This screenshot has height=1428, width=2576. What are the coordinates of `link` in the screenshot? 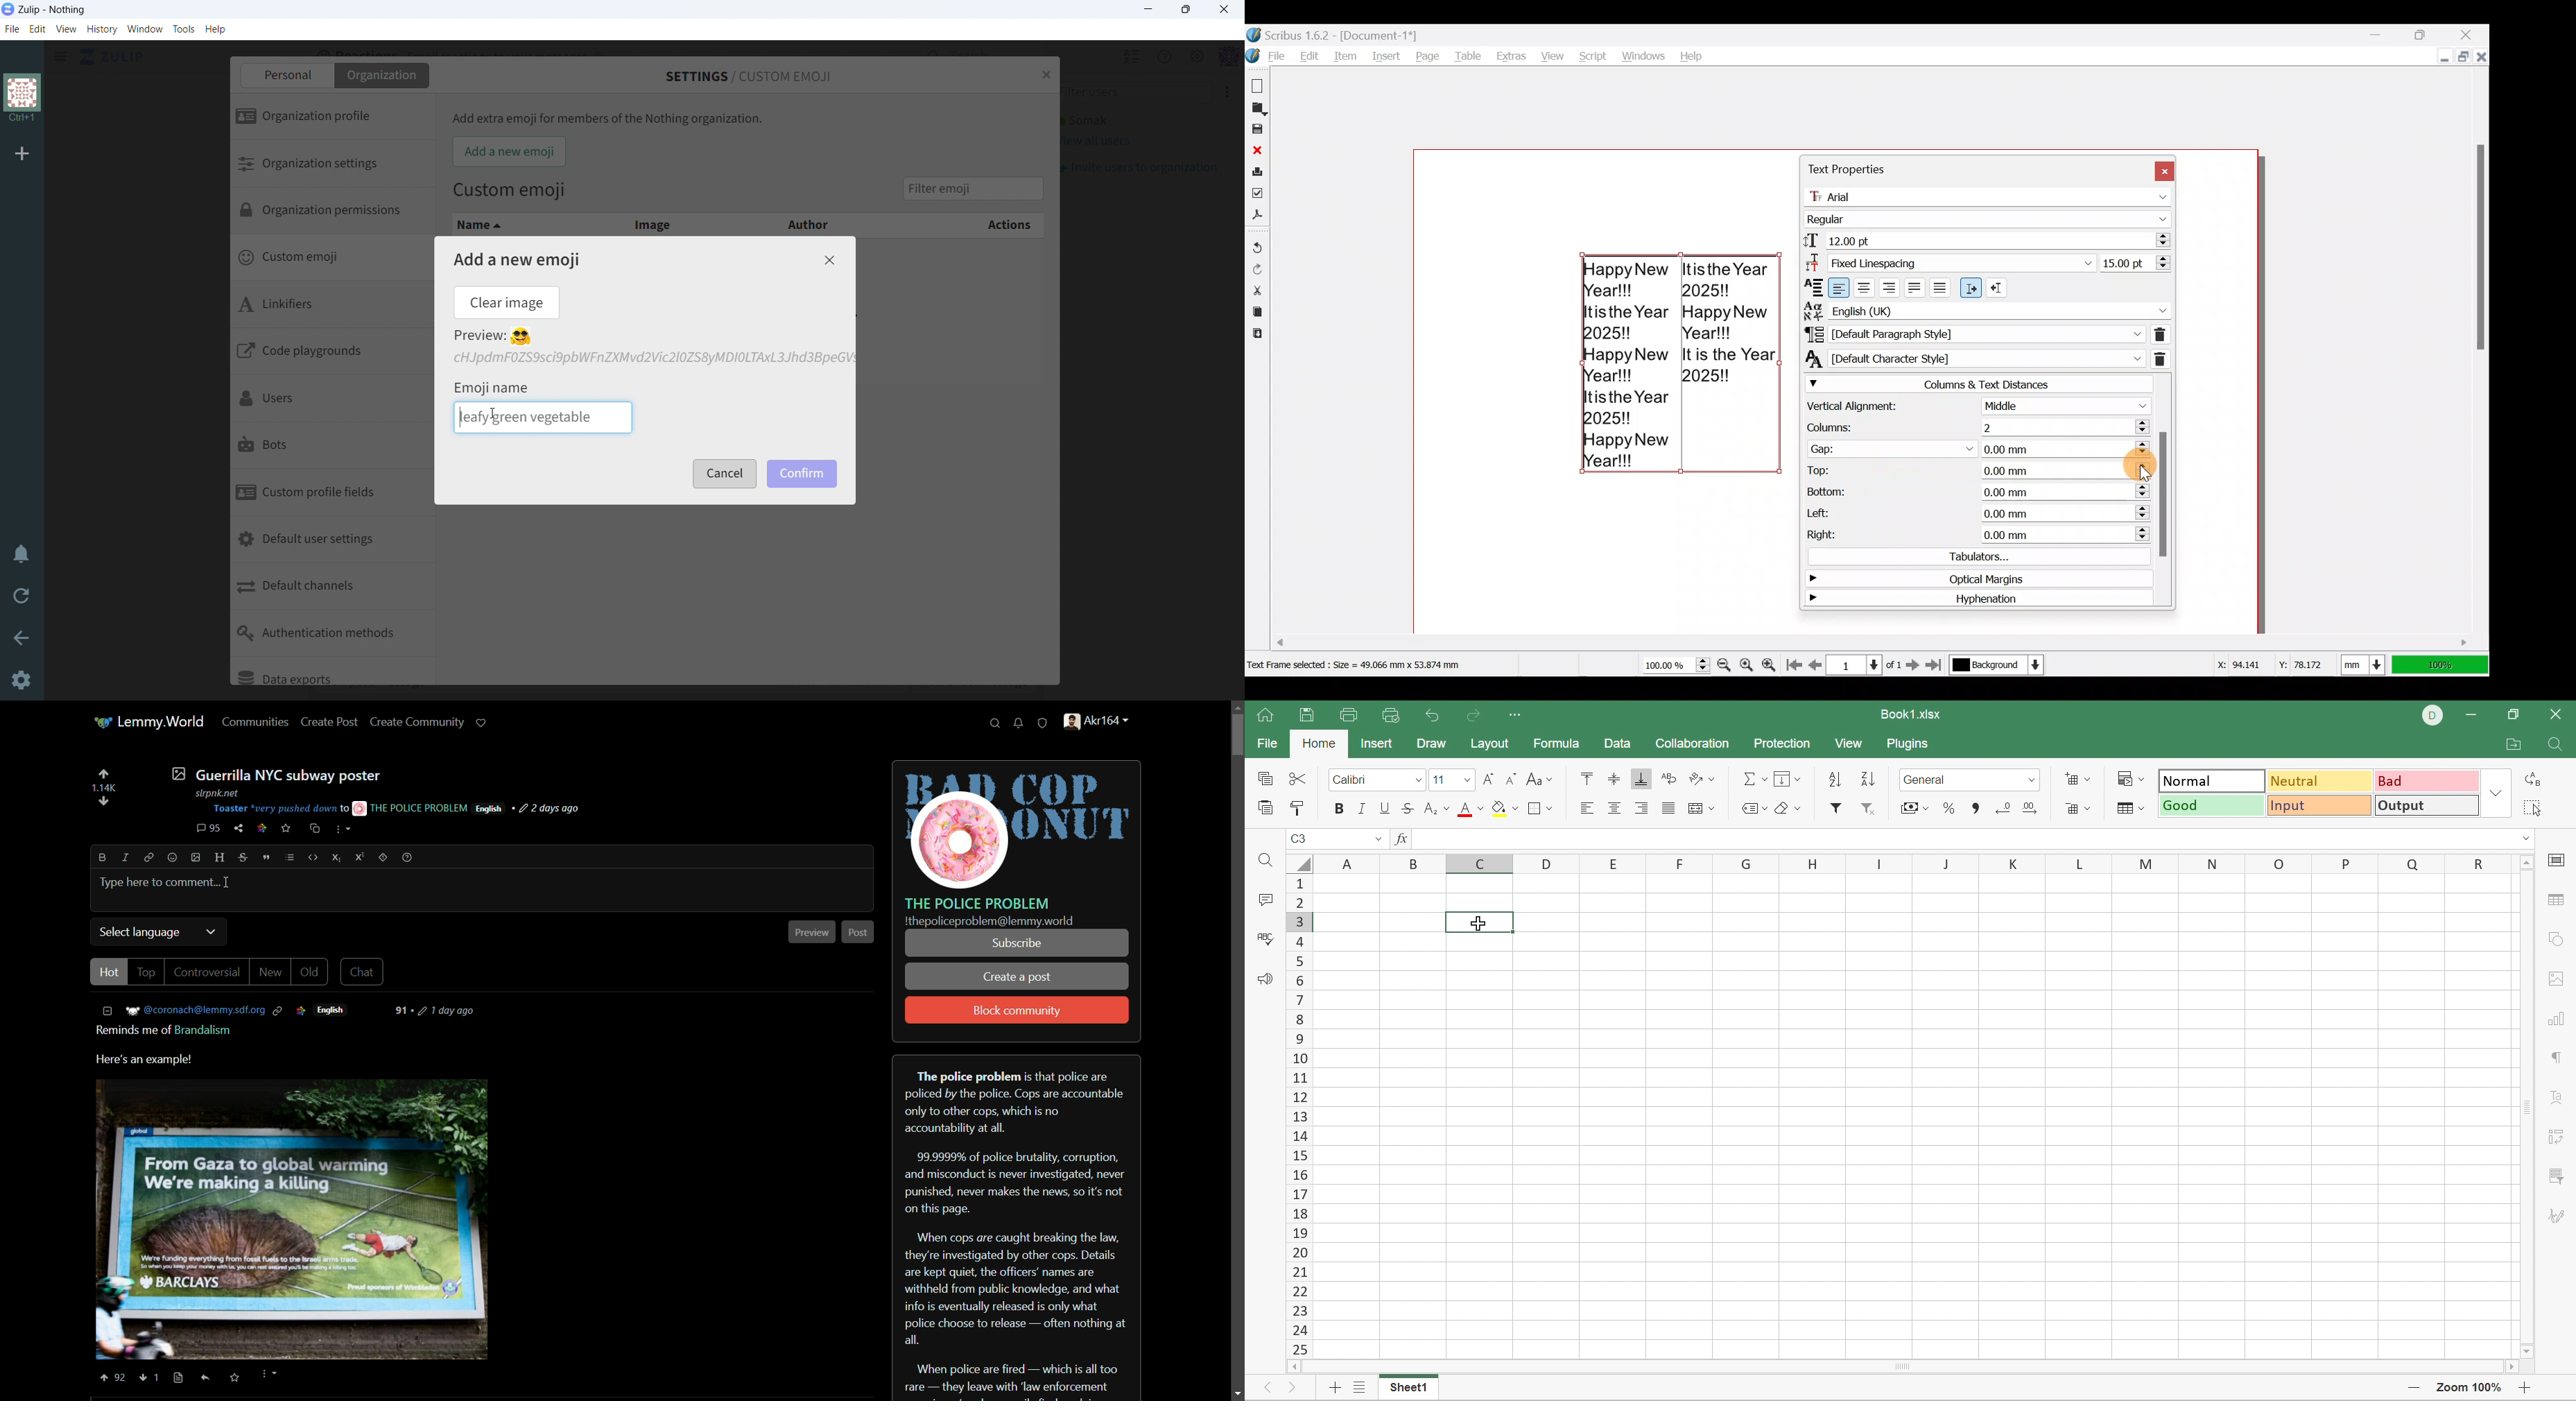 It's located at (147, 857).